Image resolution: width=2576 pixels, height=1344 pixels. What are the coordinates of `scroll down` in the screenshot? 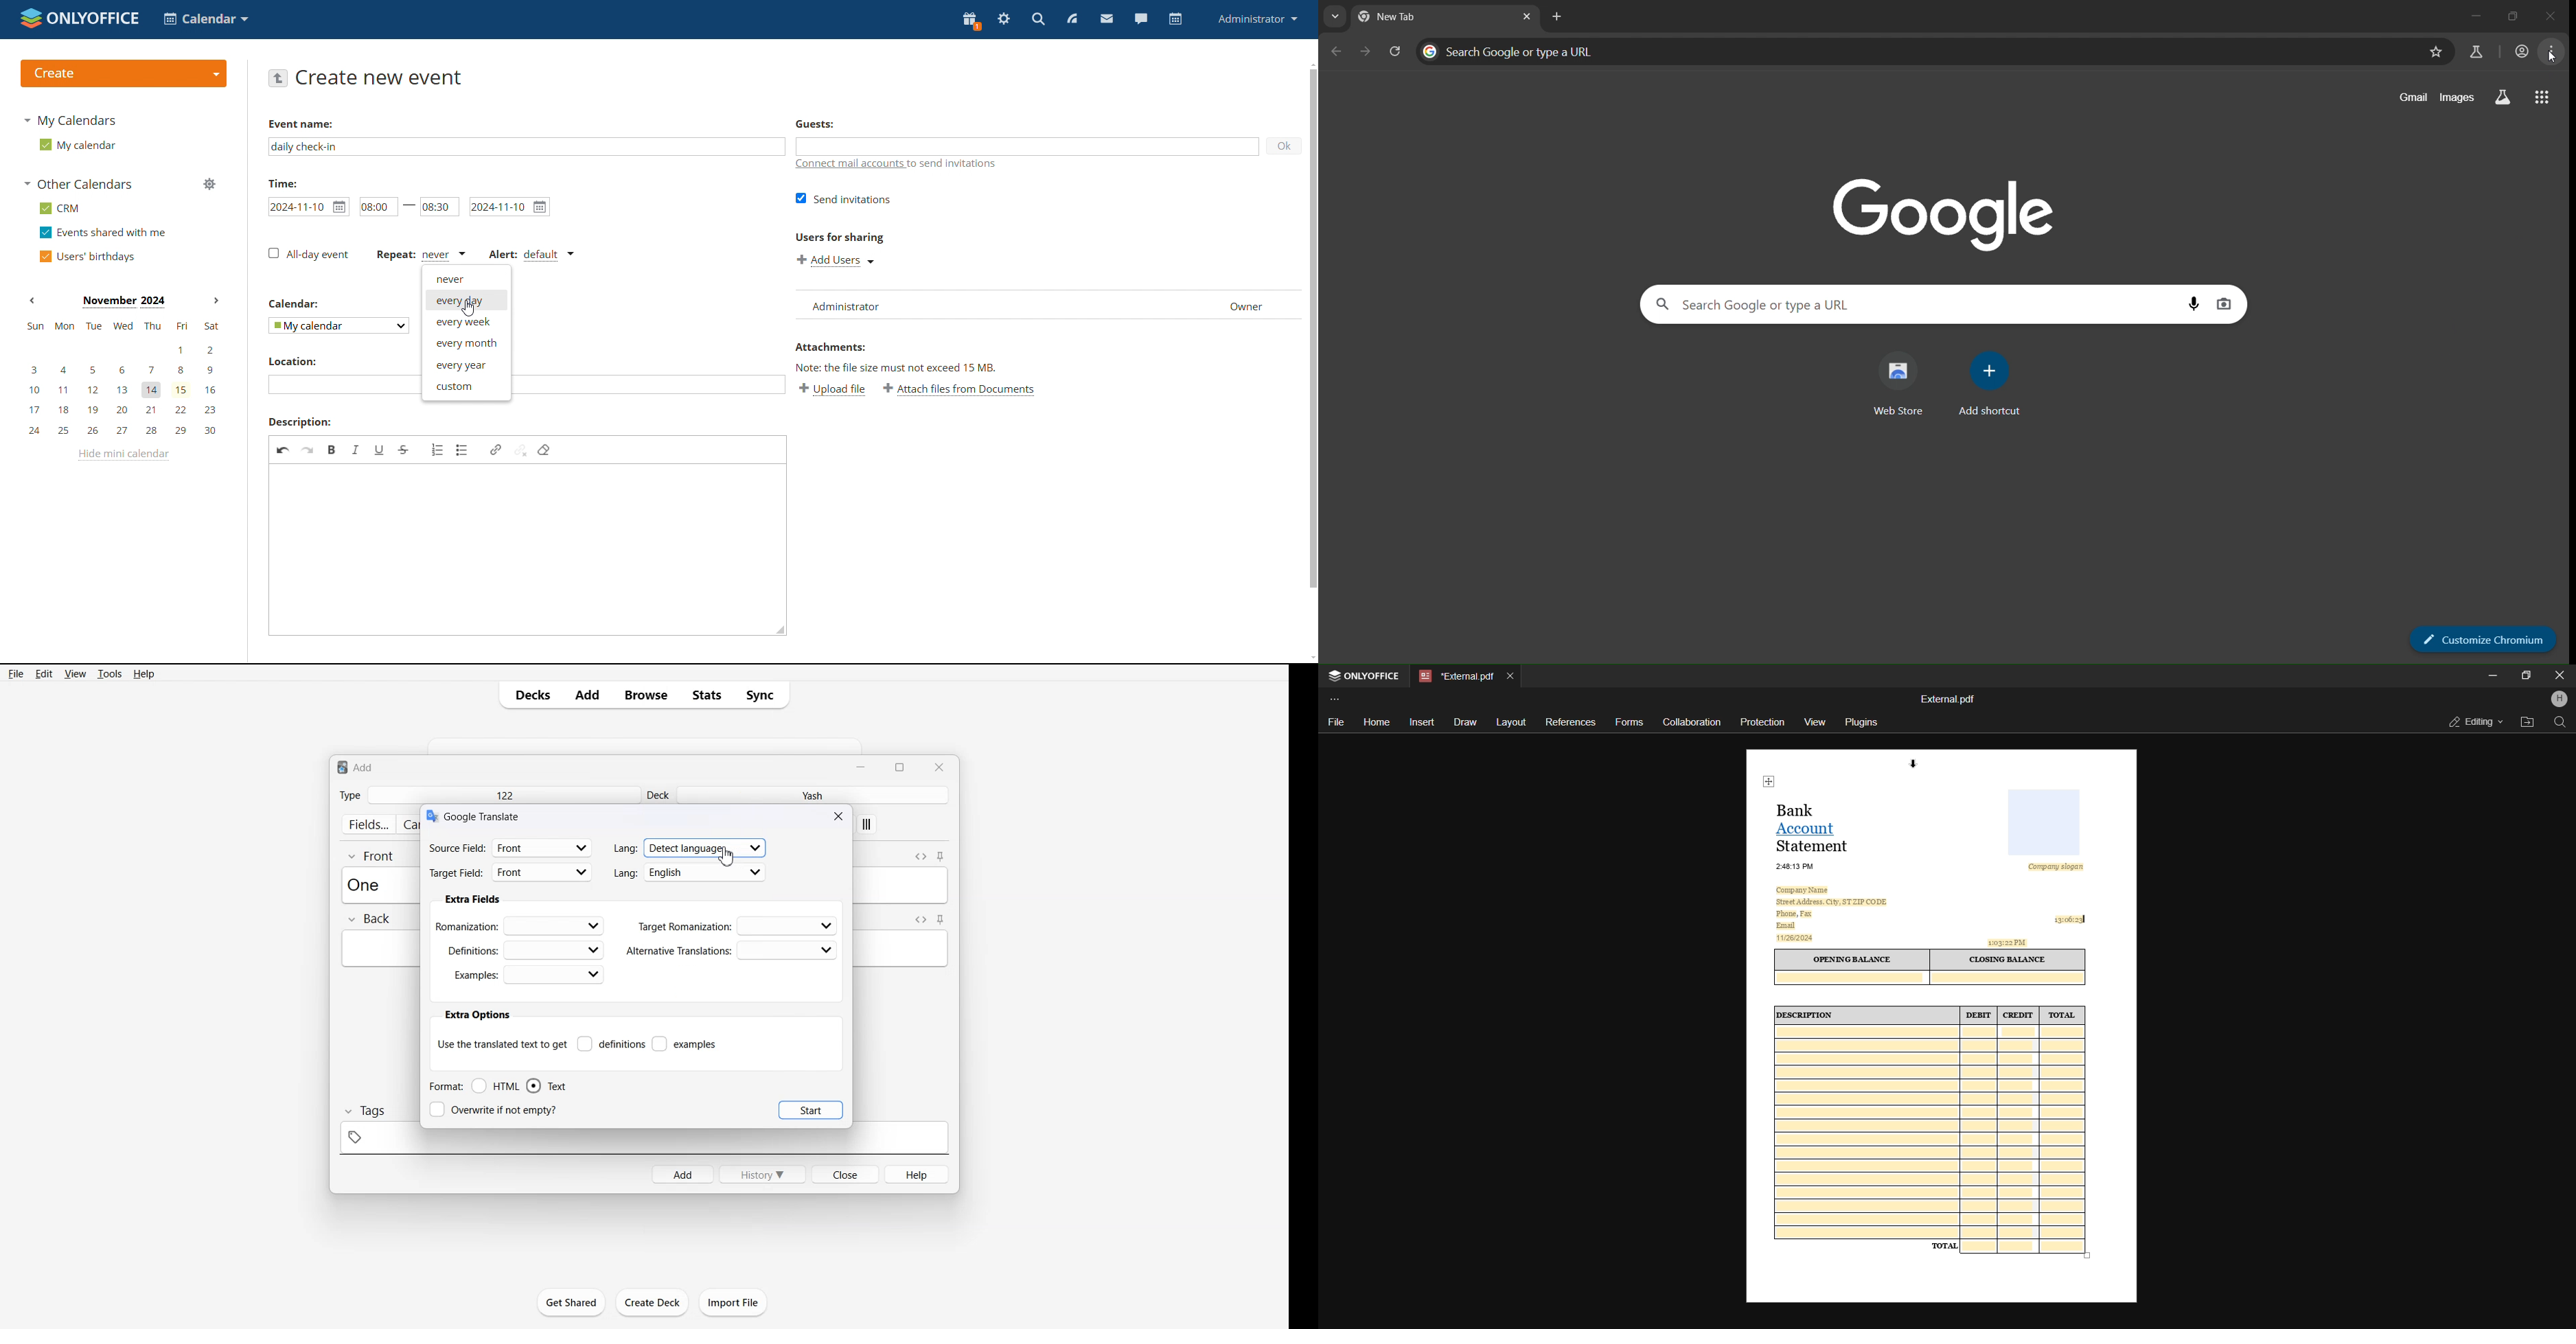 It's located at (1310, 658).